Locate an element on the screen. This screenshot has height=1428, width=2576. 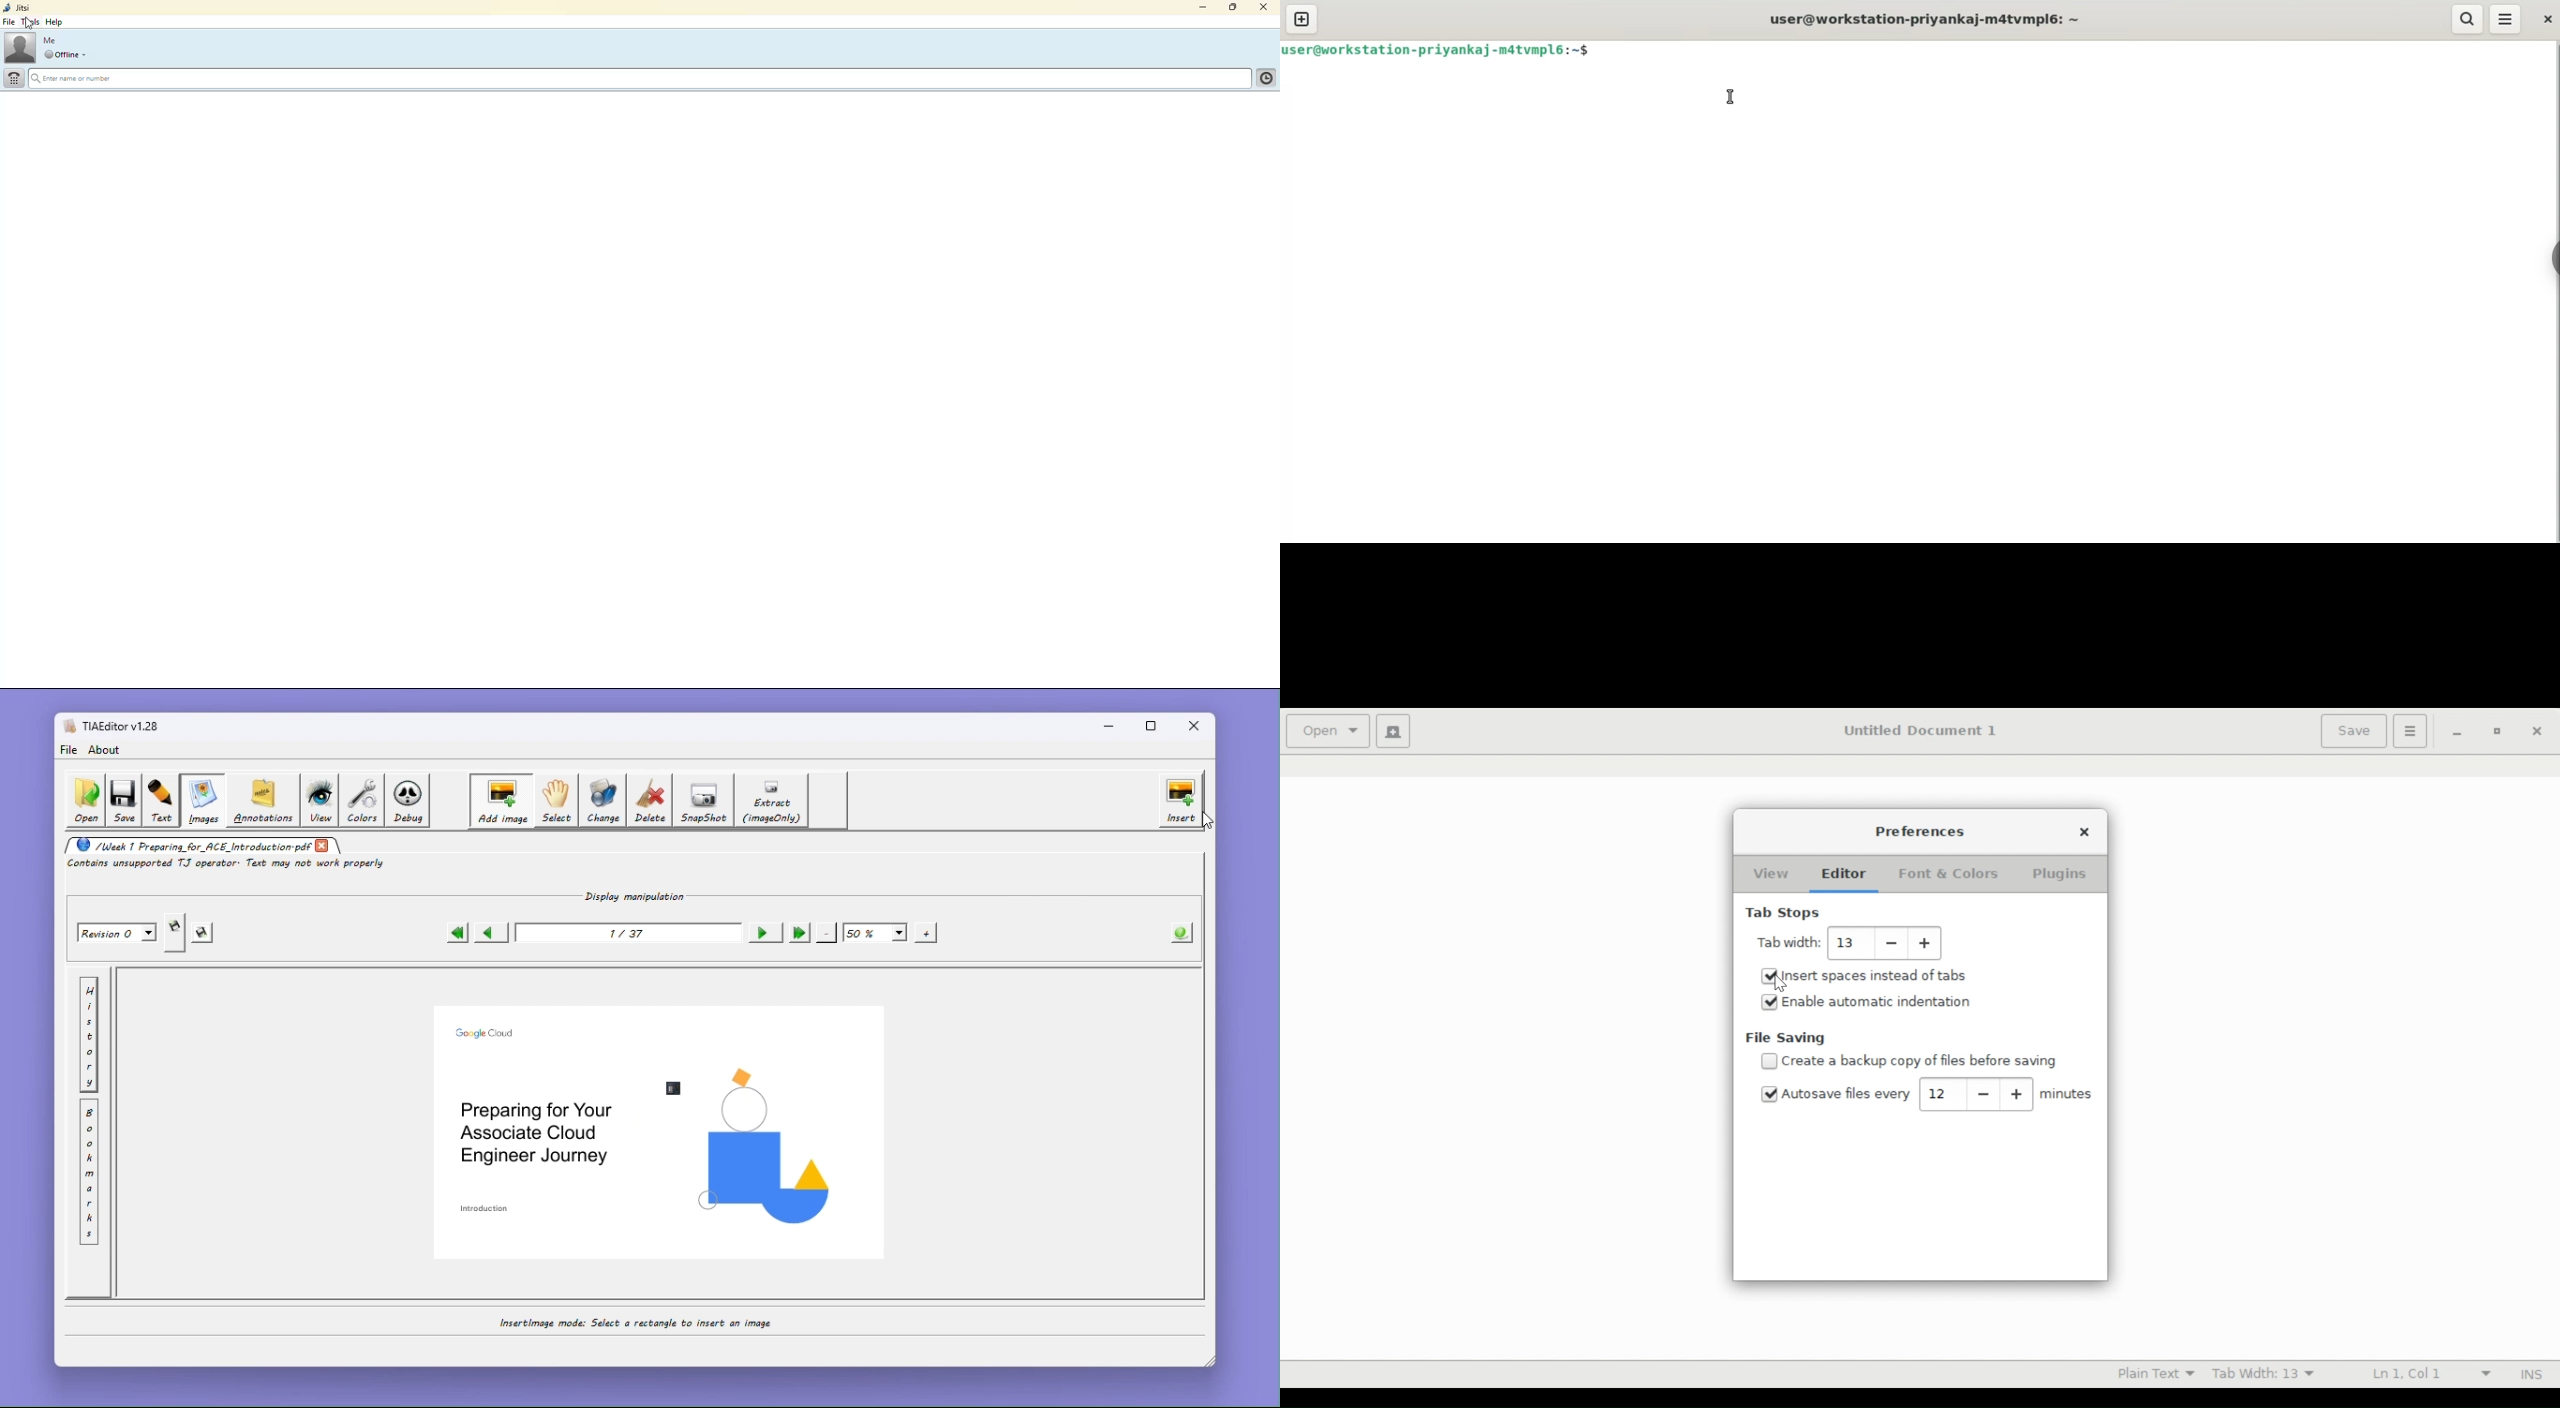
about is located at coordinates (107, 750).